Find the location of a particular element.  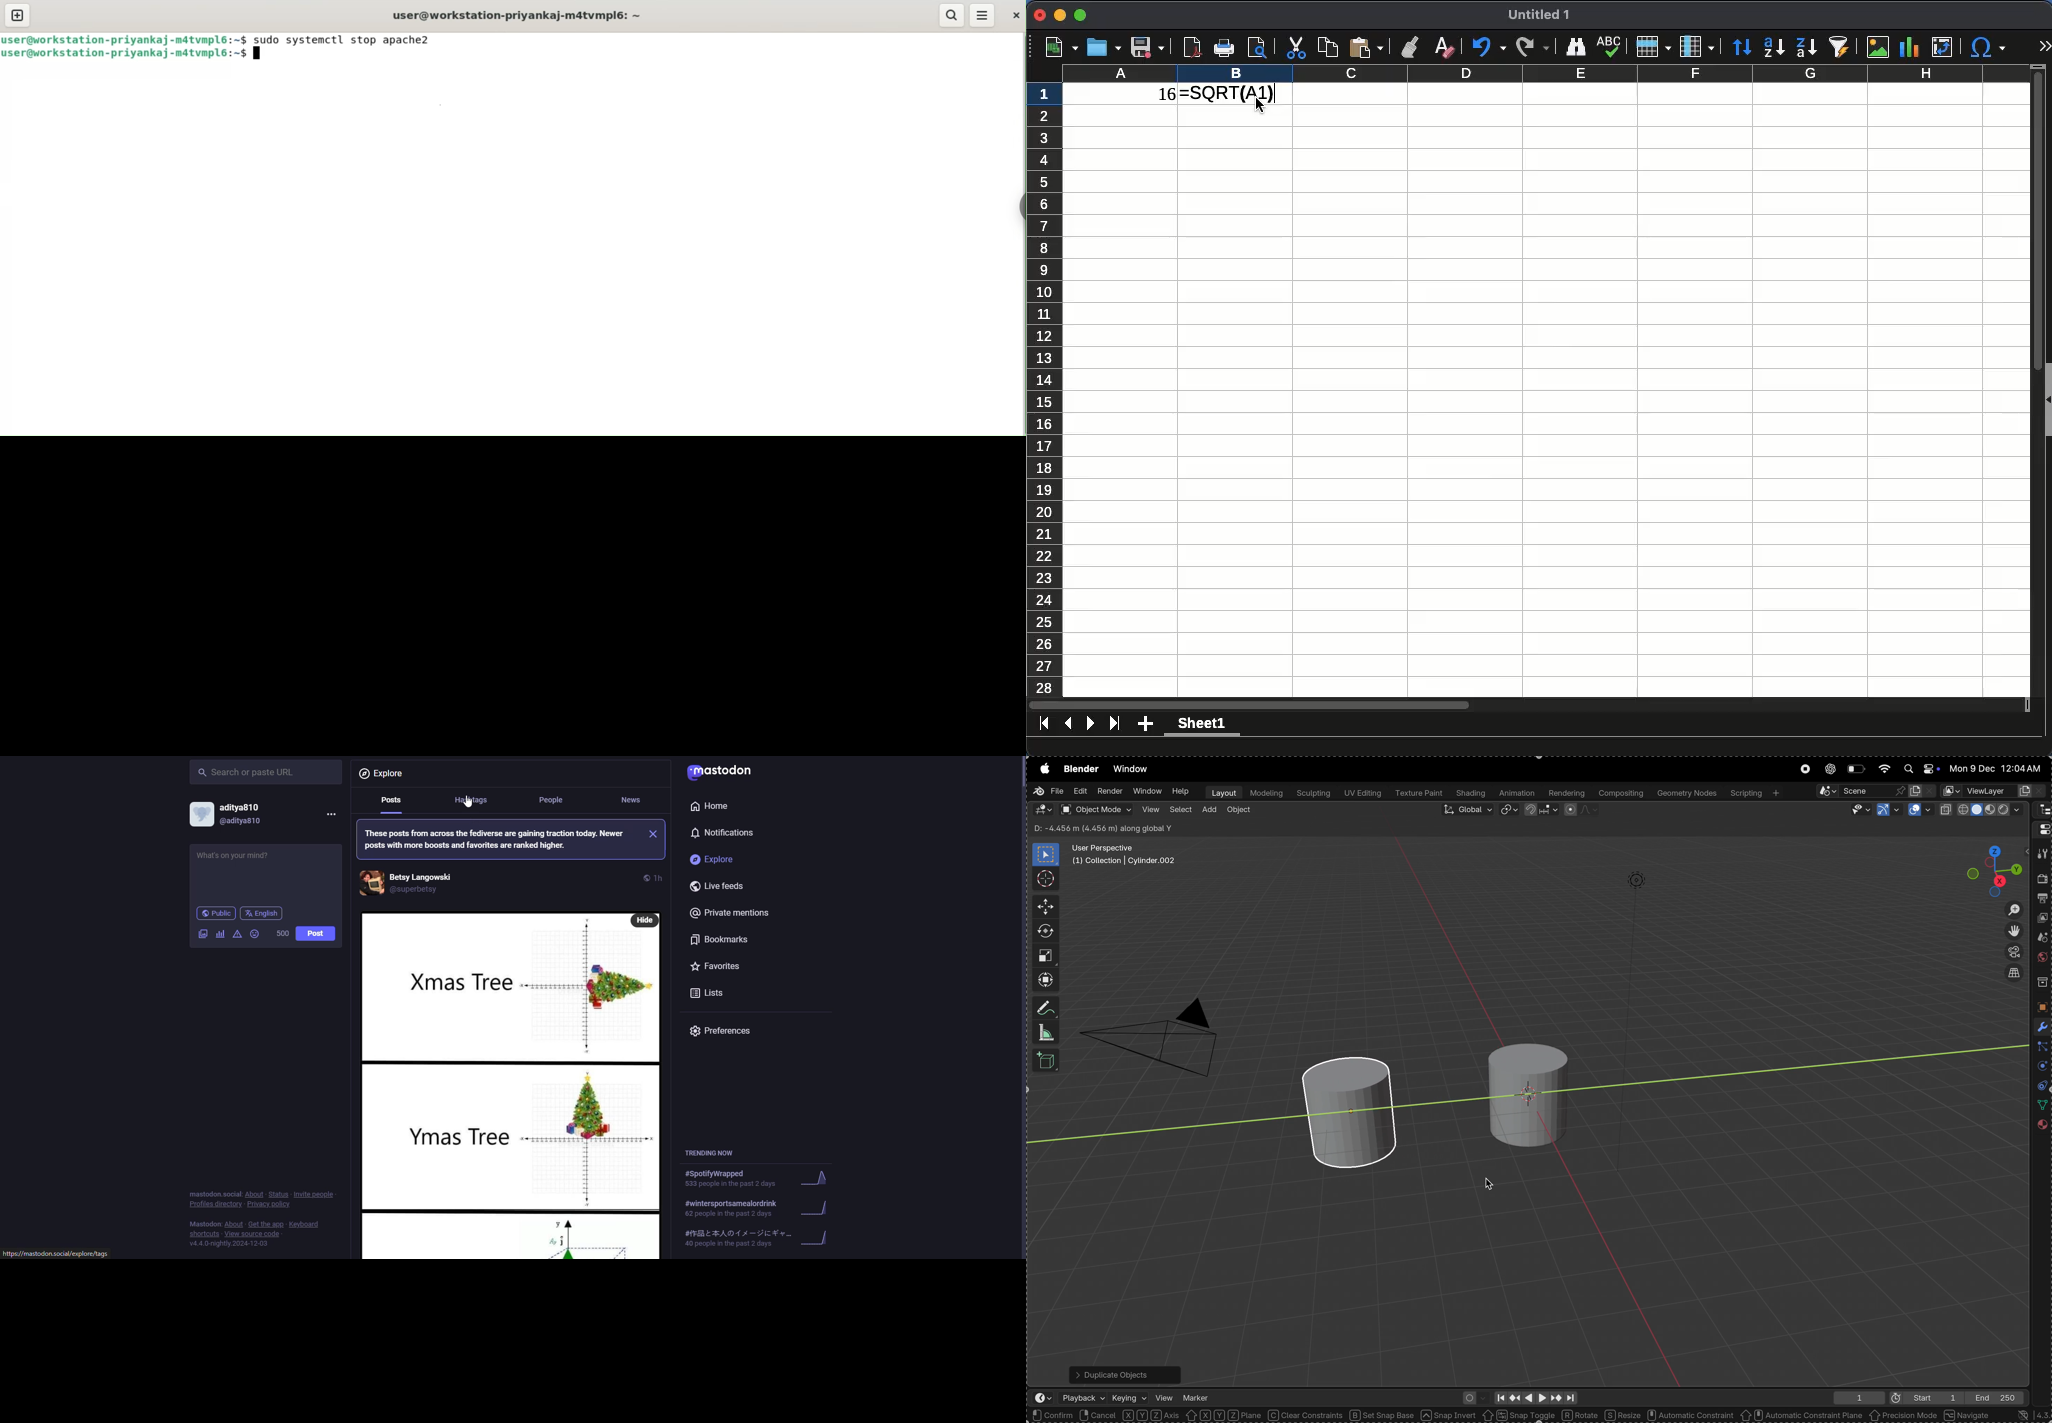

options is located at coordinates (2000, 829).